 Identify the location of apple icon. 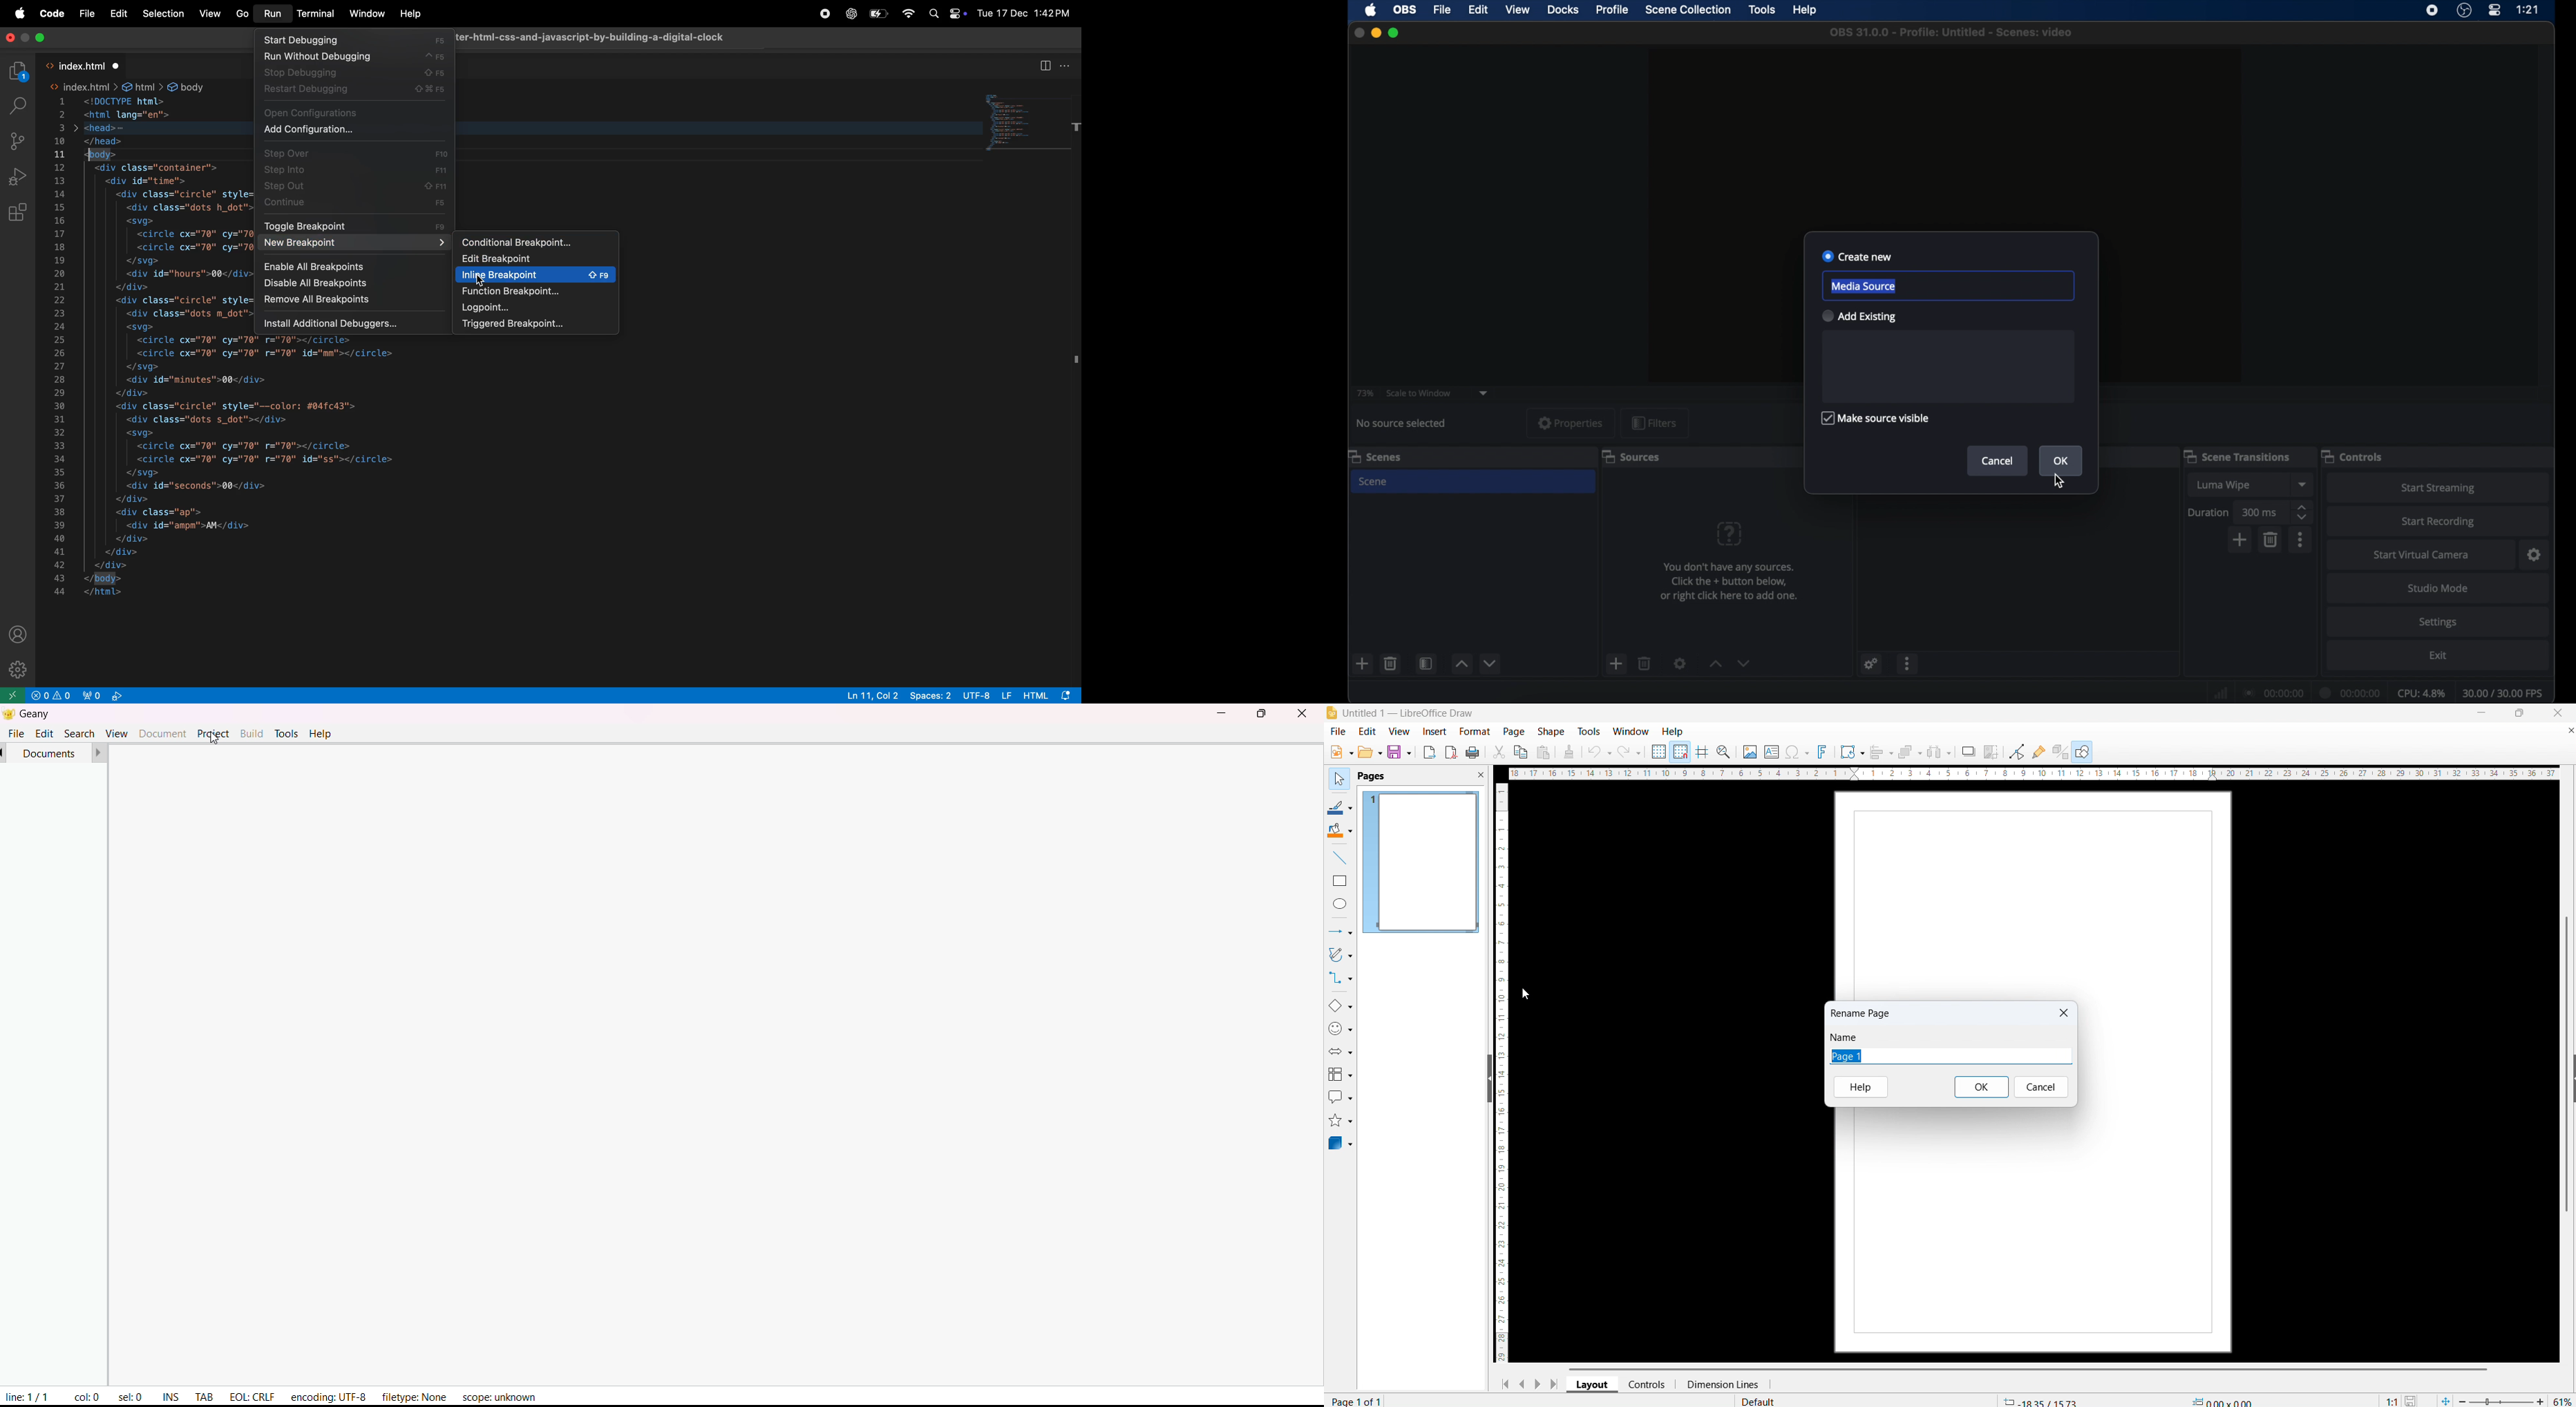
(1370, 10).